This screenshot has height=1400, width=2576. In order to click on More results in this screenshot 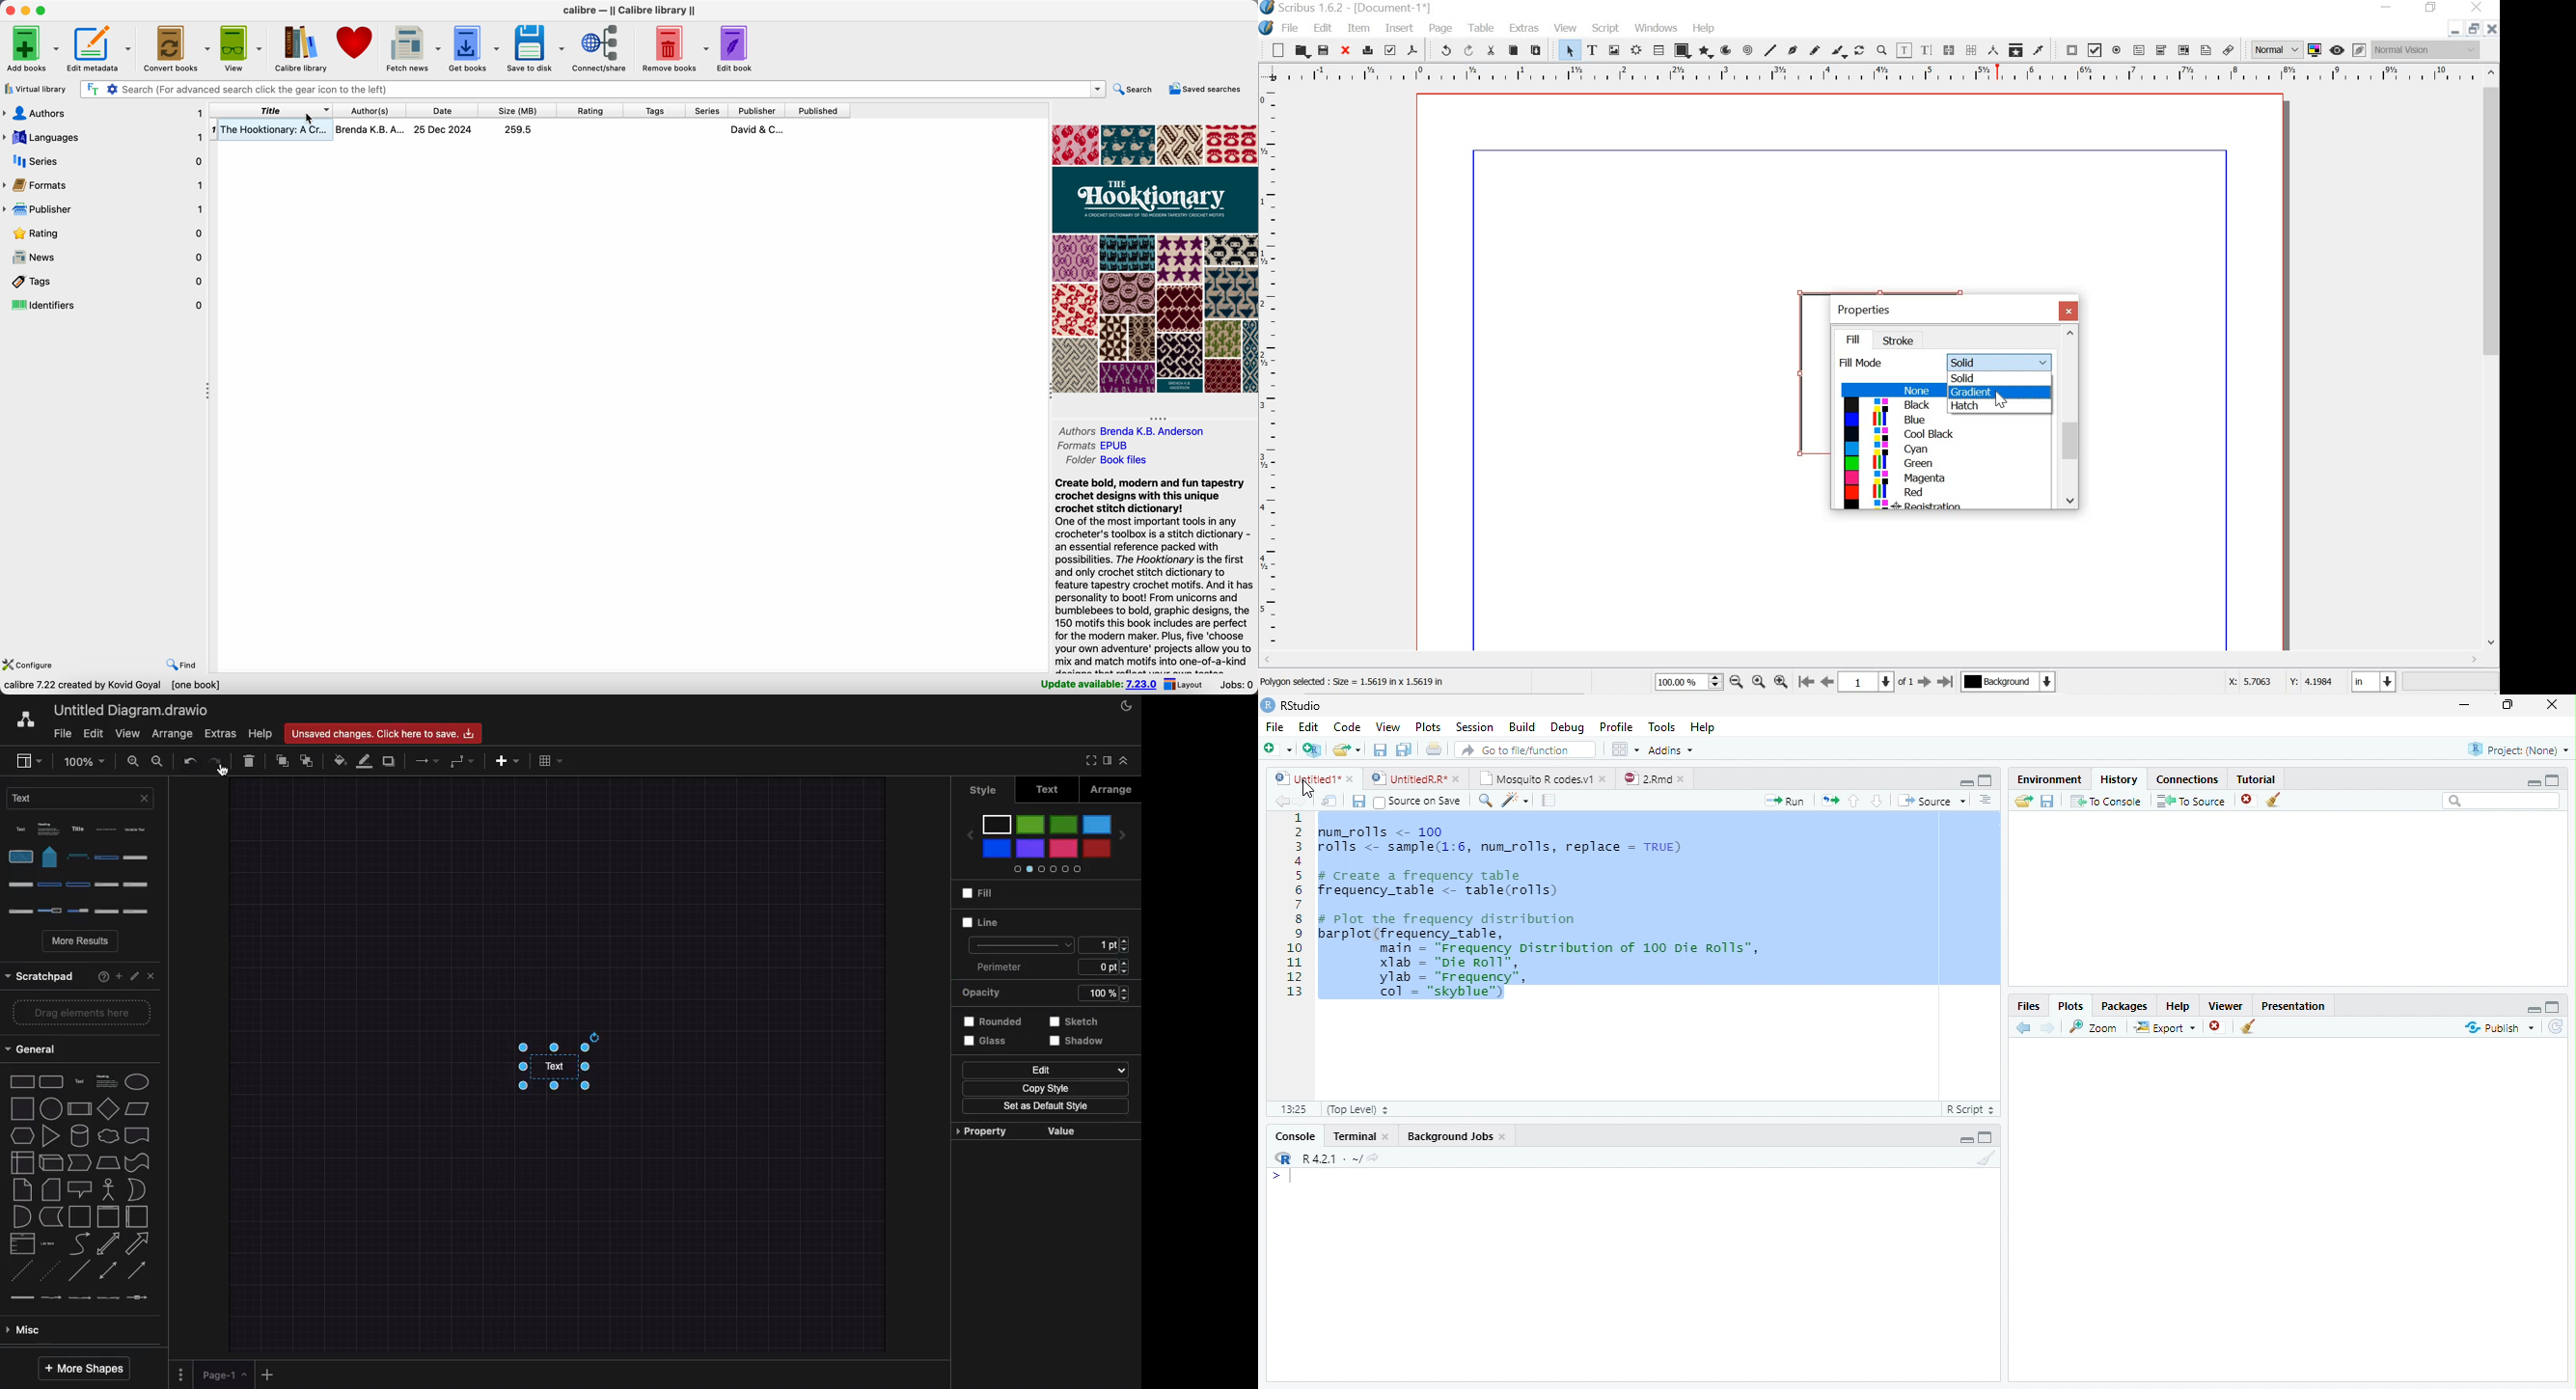, I will do `click(82, 943)`.